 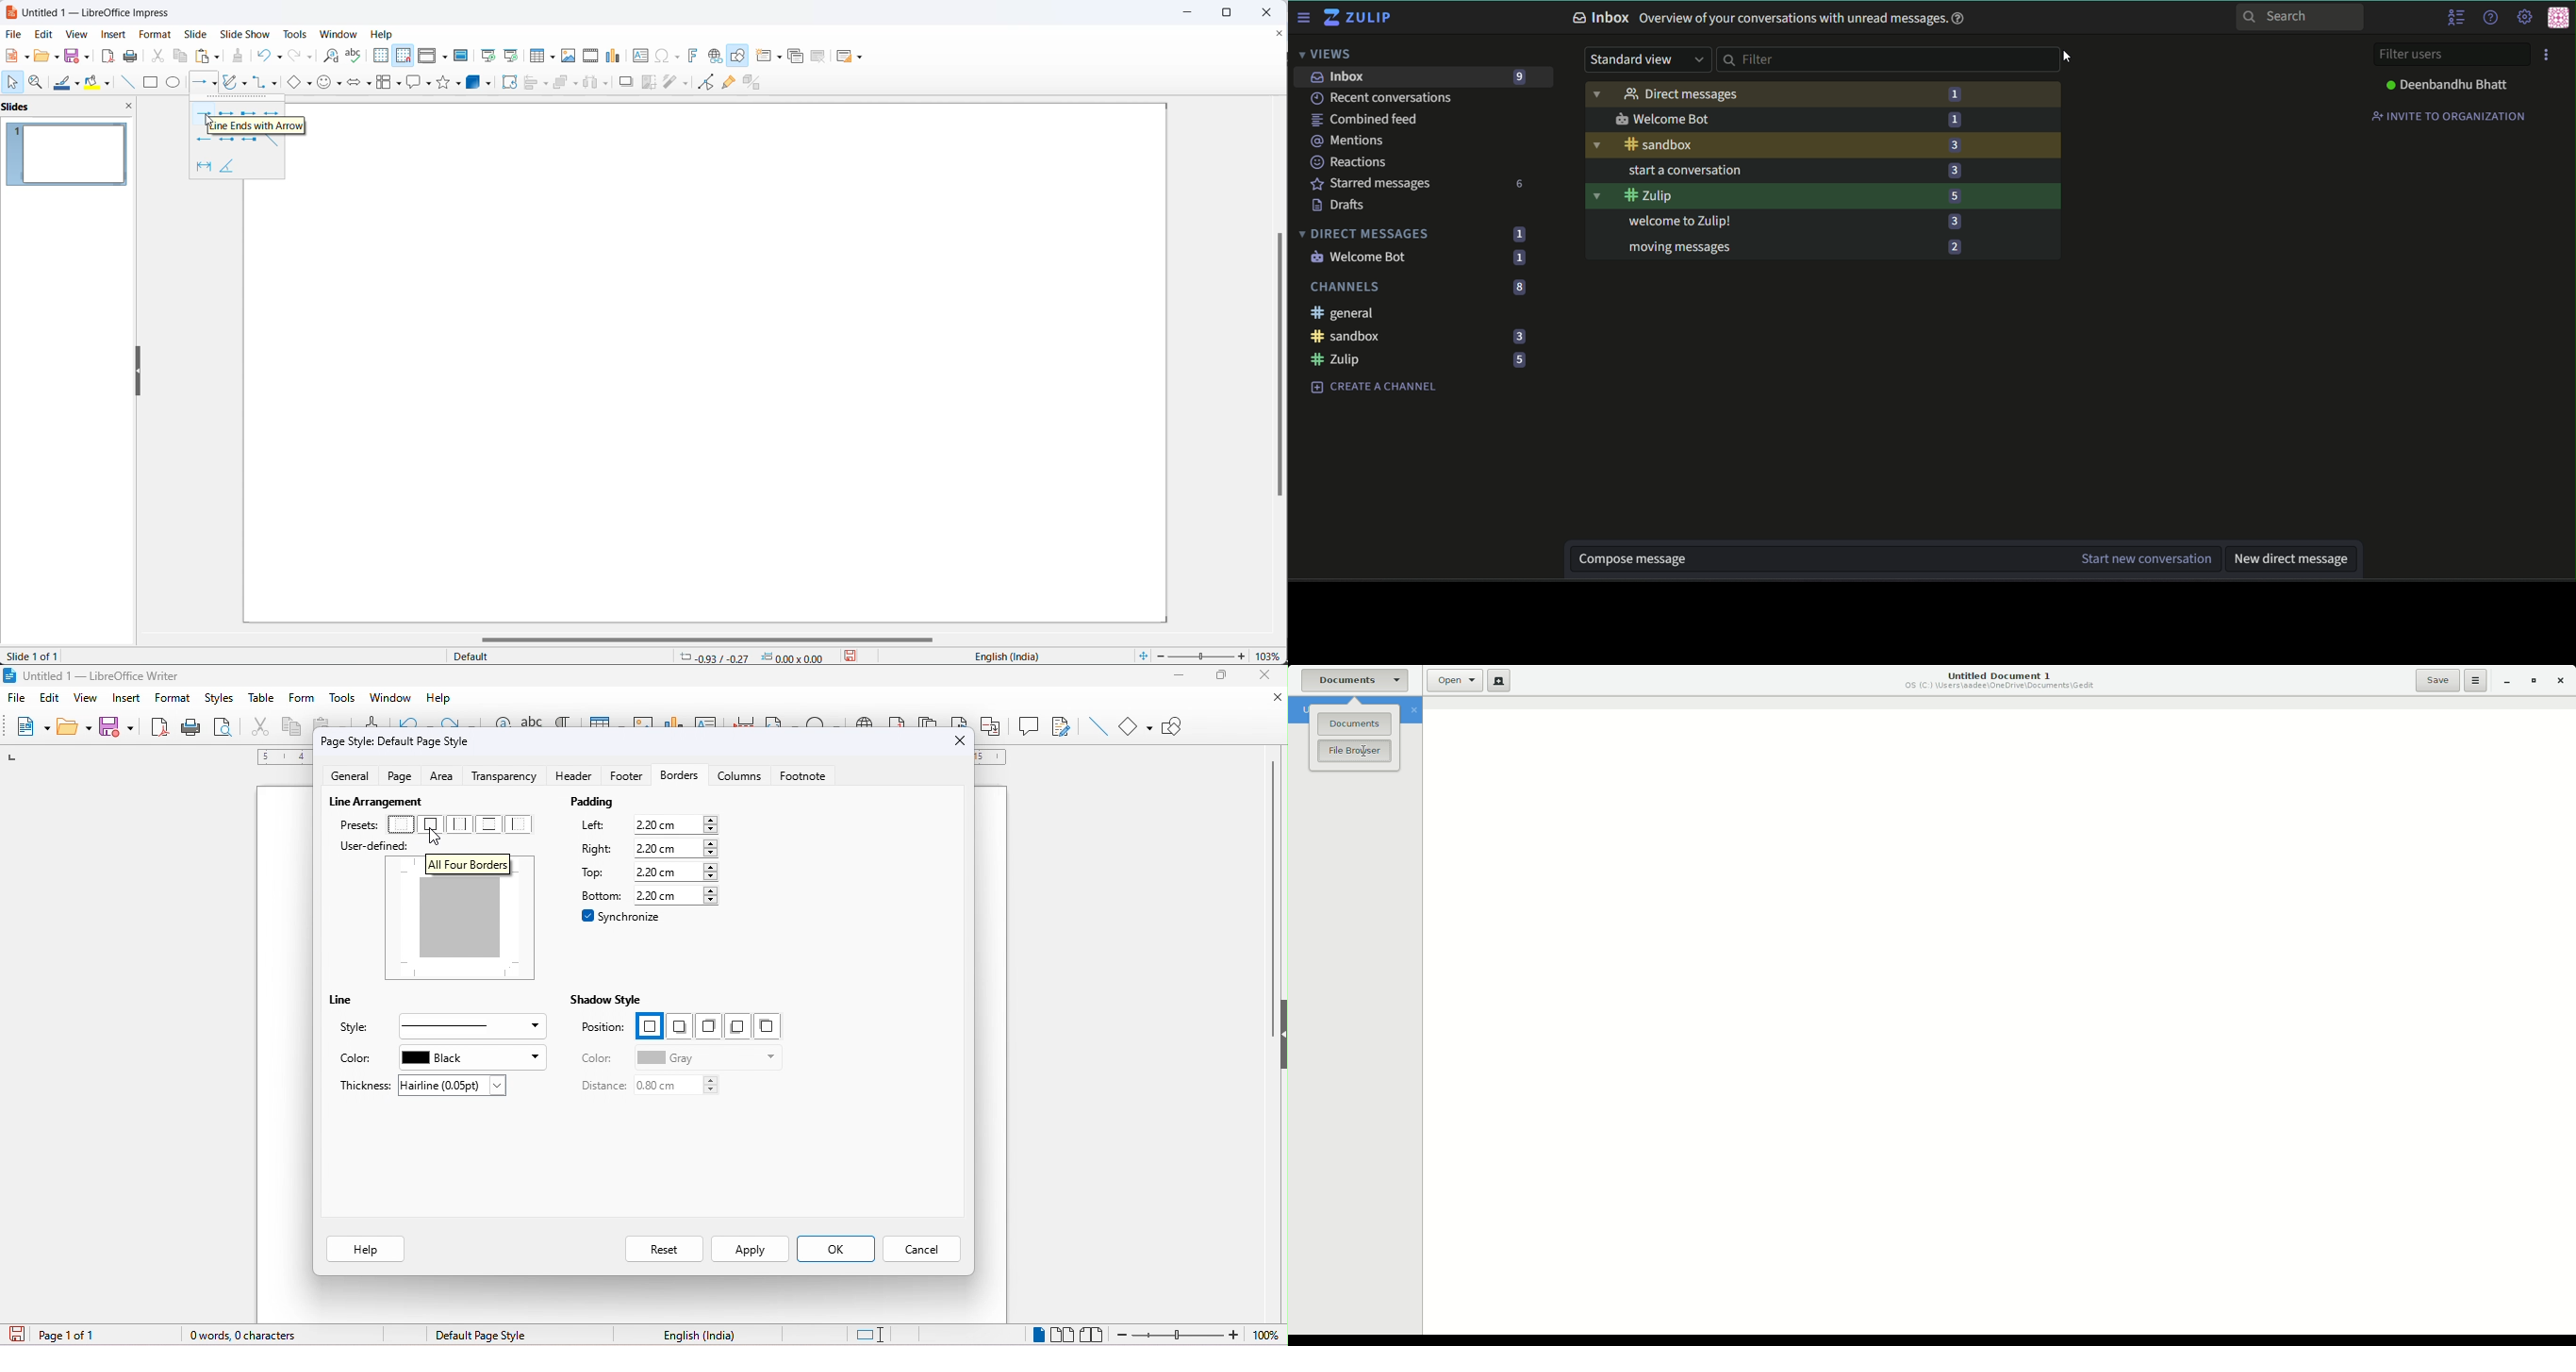 I want to click on select pre set, so click(x=462, y=823).